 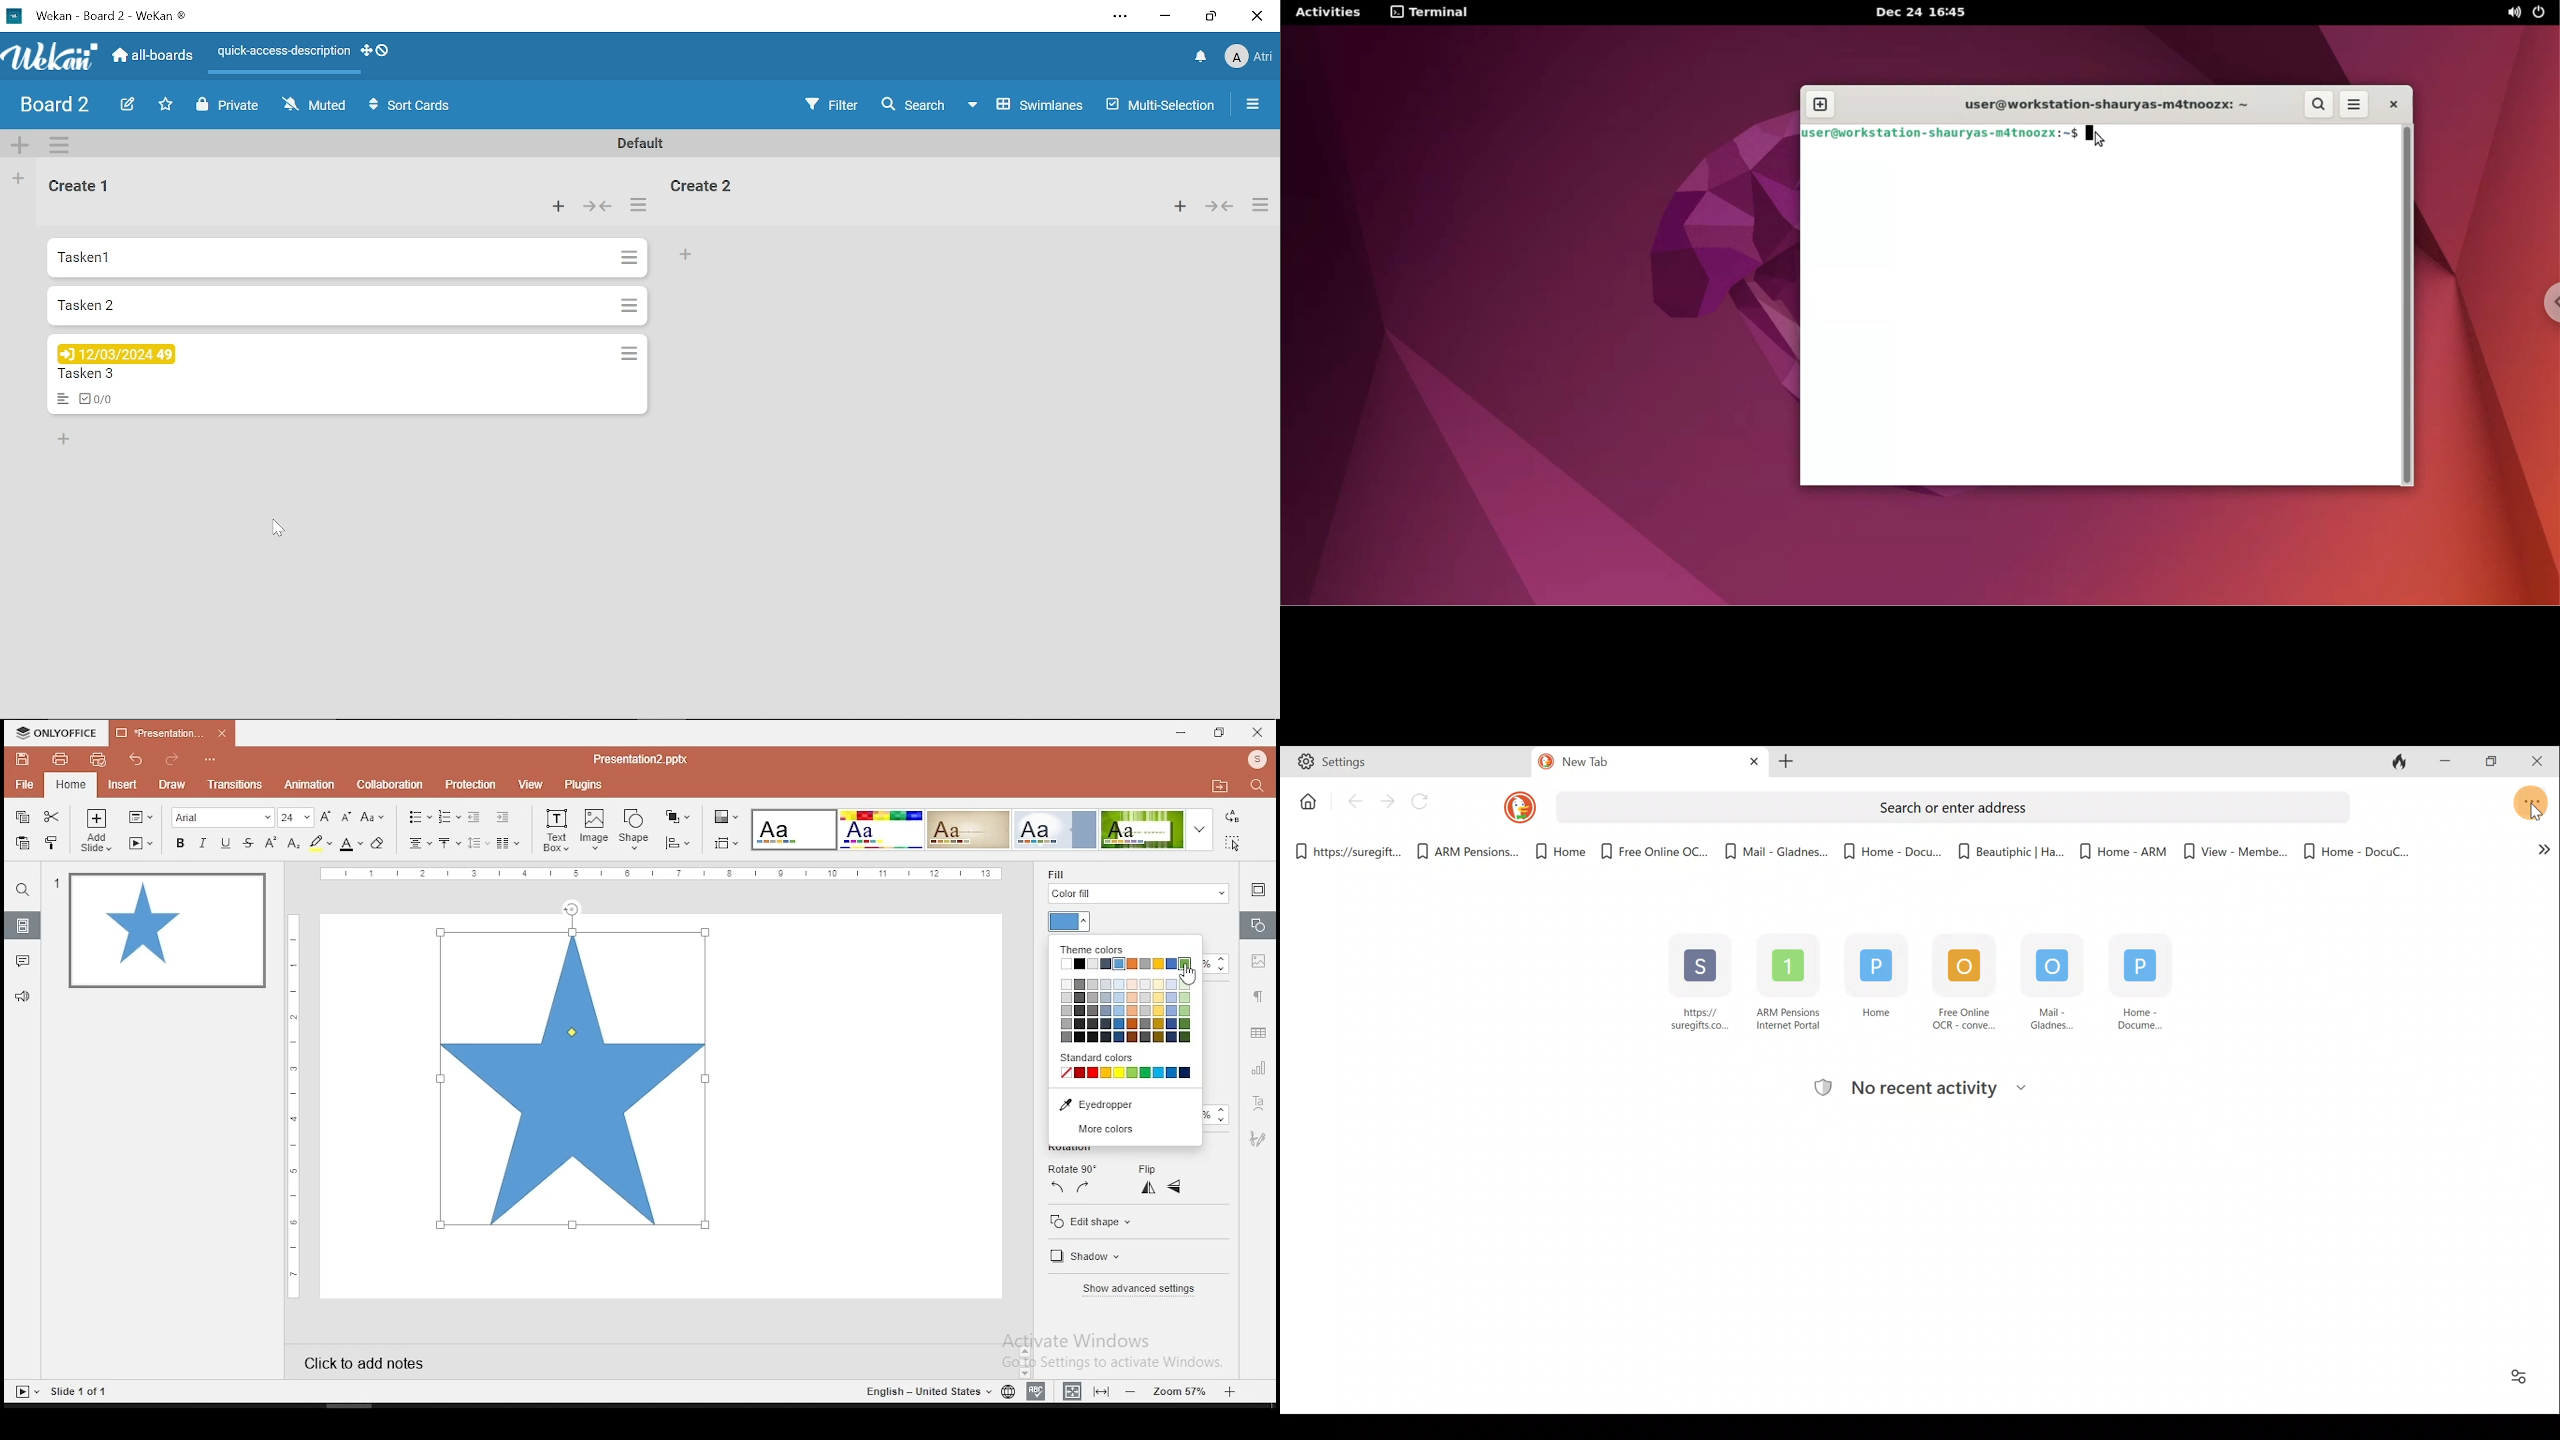 I want to click on font color, so click(x=351, y=844).